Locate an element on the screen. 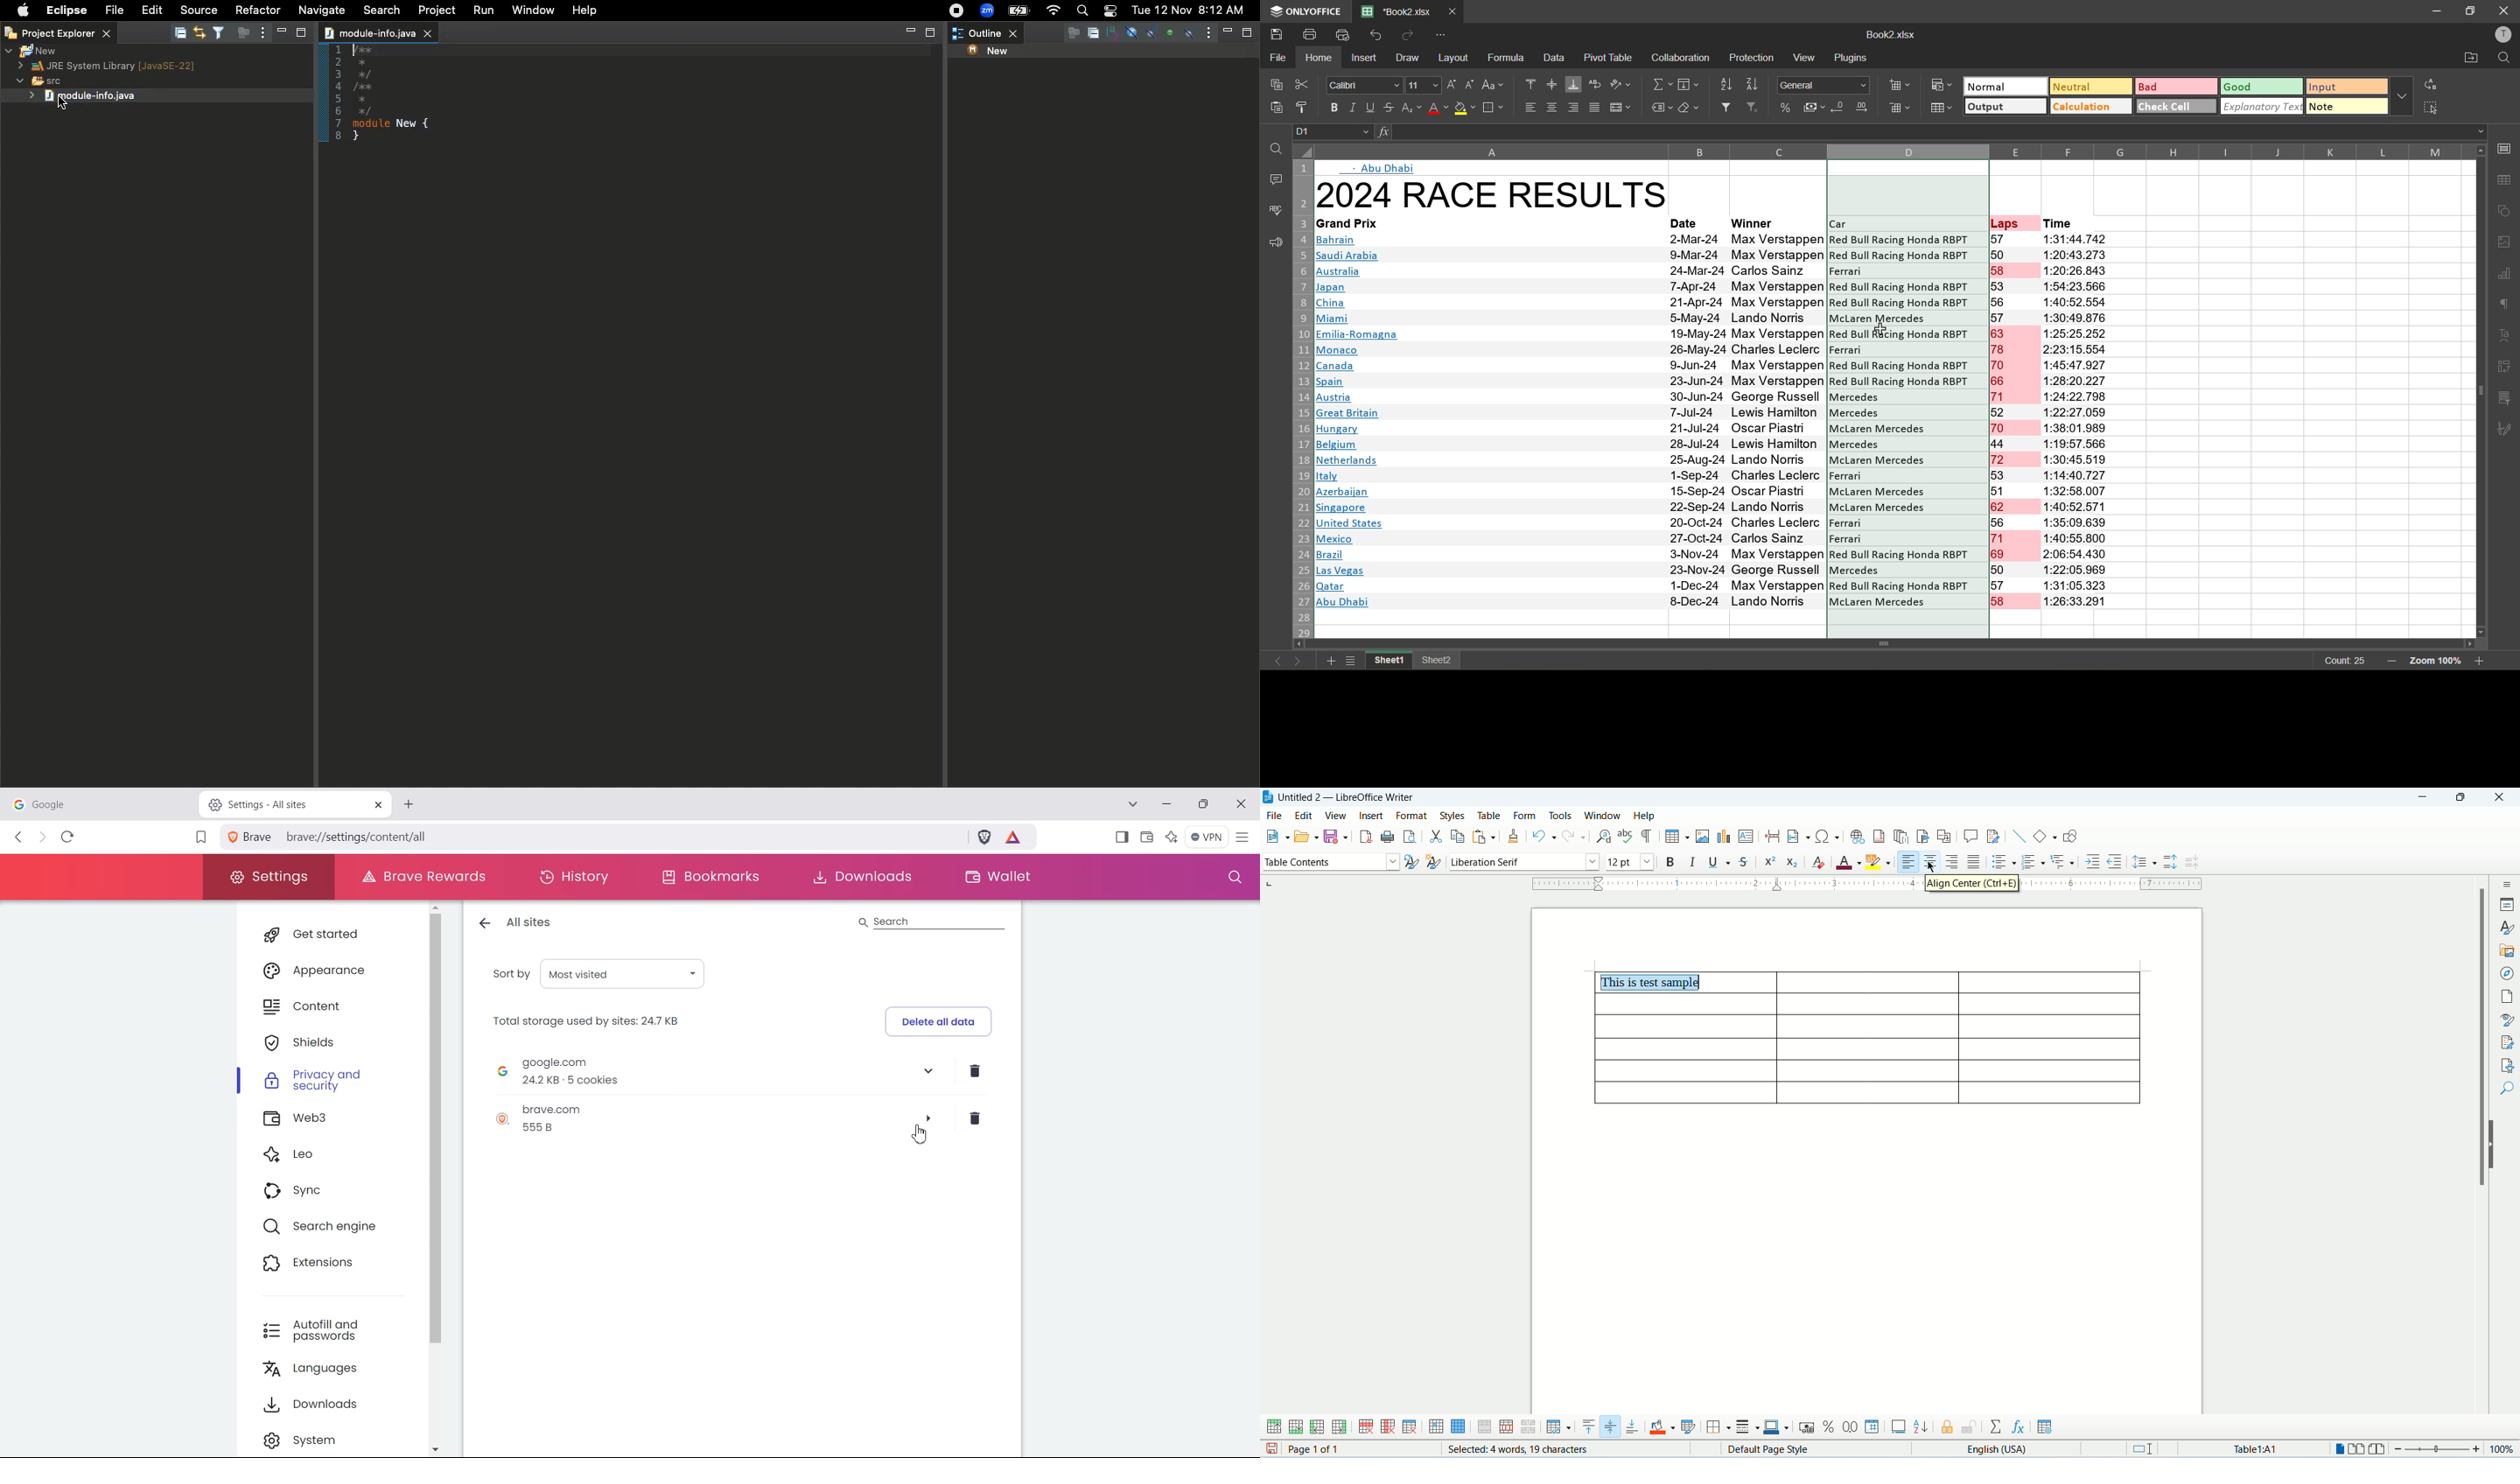 Image resolution: width=2520 pixels, height=1484 pixels. italic is located at coordinates (1354, 108).